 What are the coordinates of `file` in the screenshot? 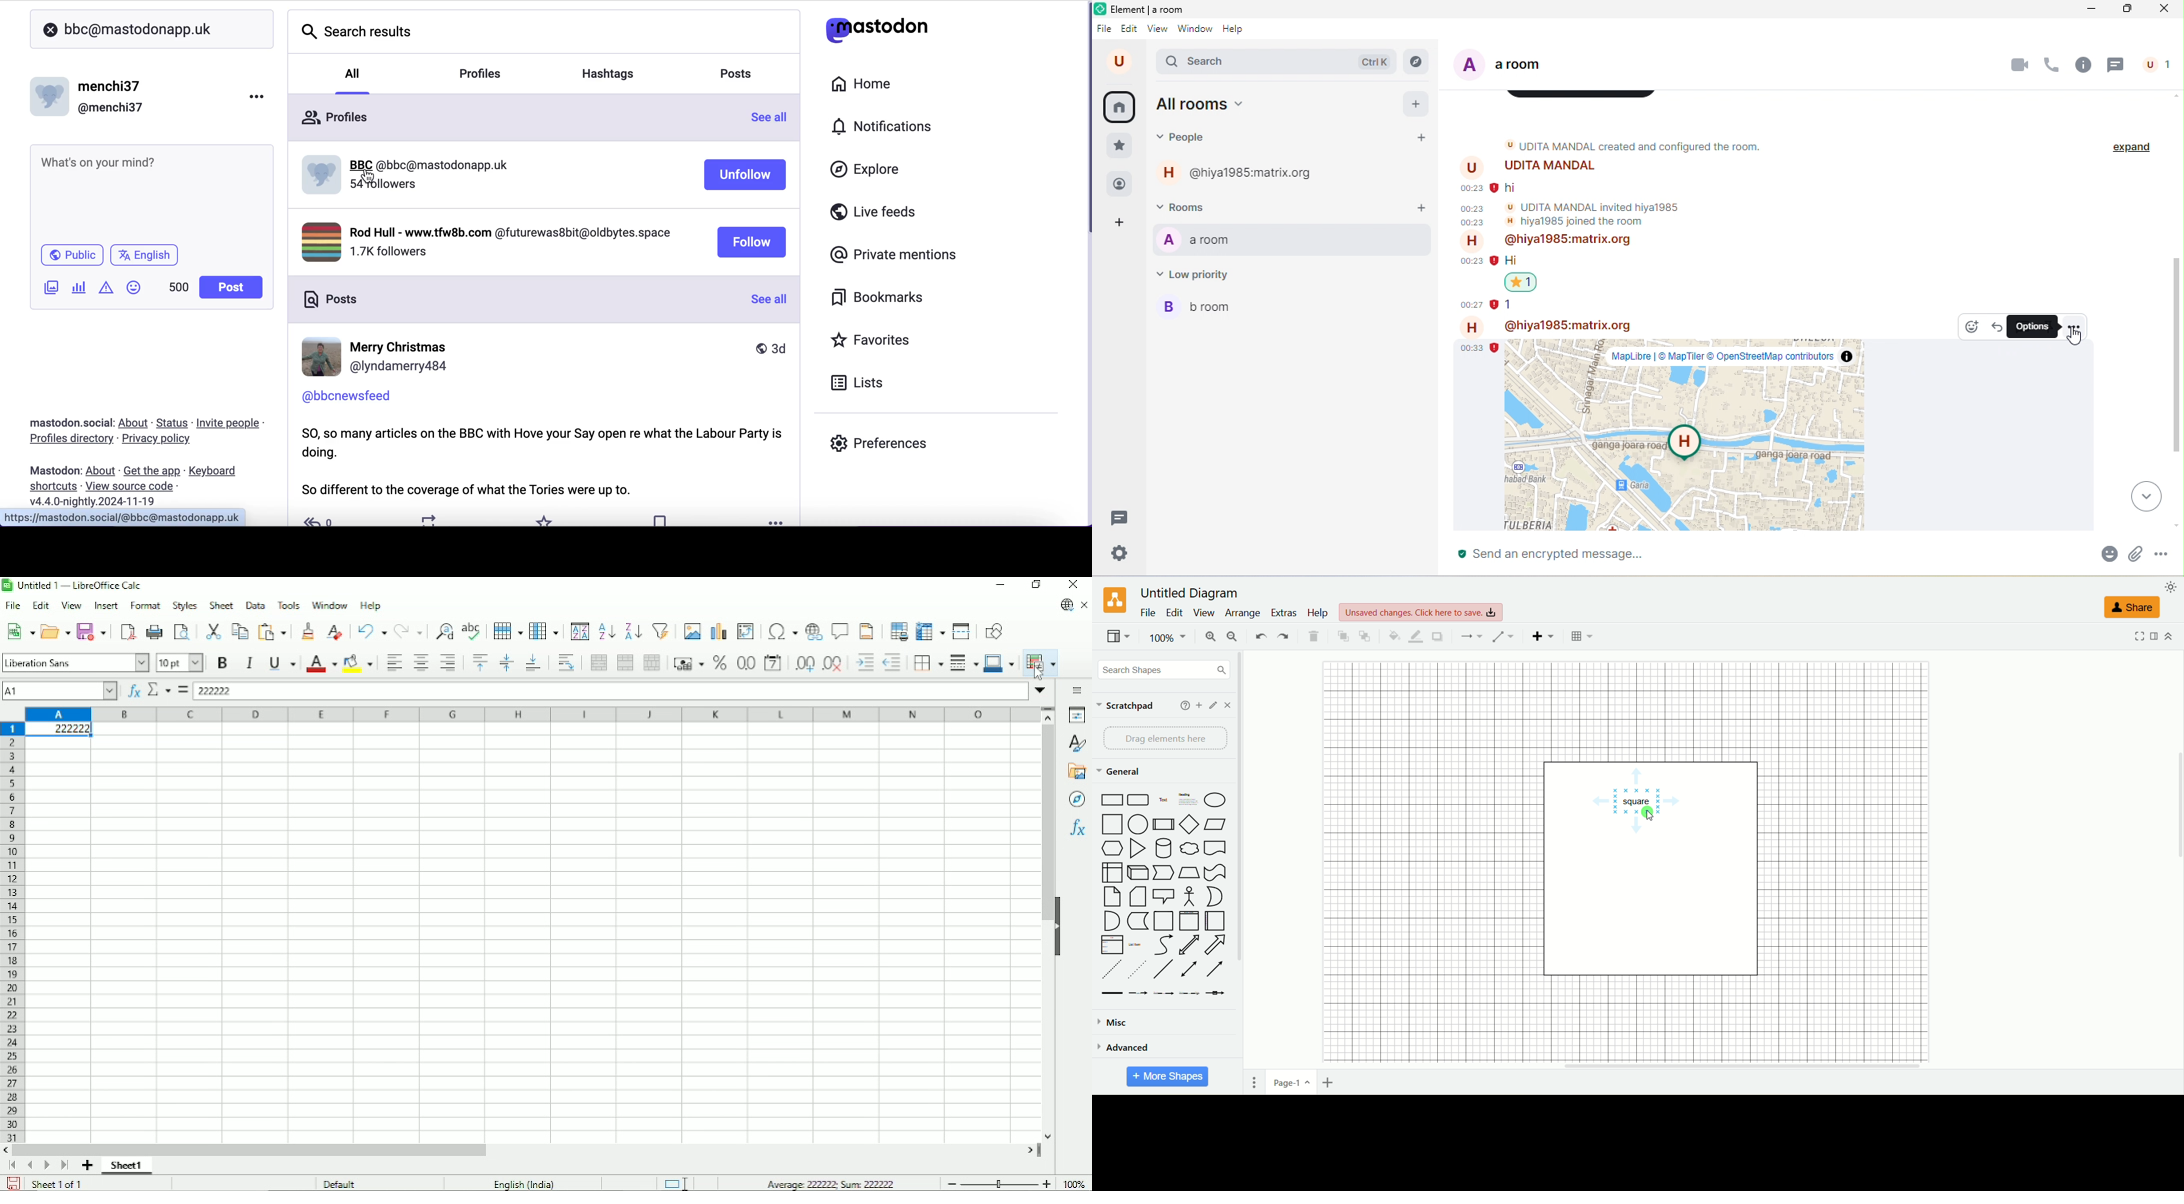 It's located at (1149, 613).